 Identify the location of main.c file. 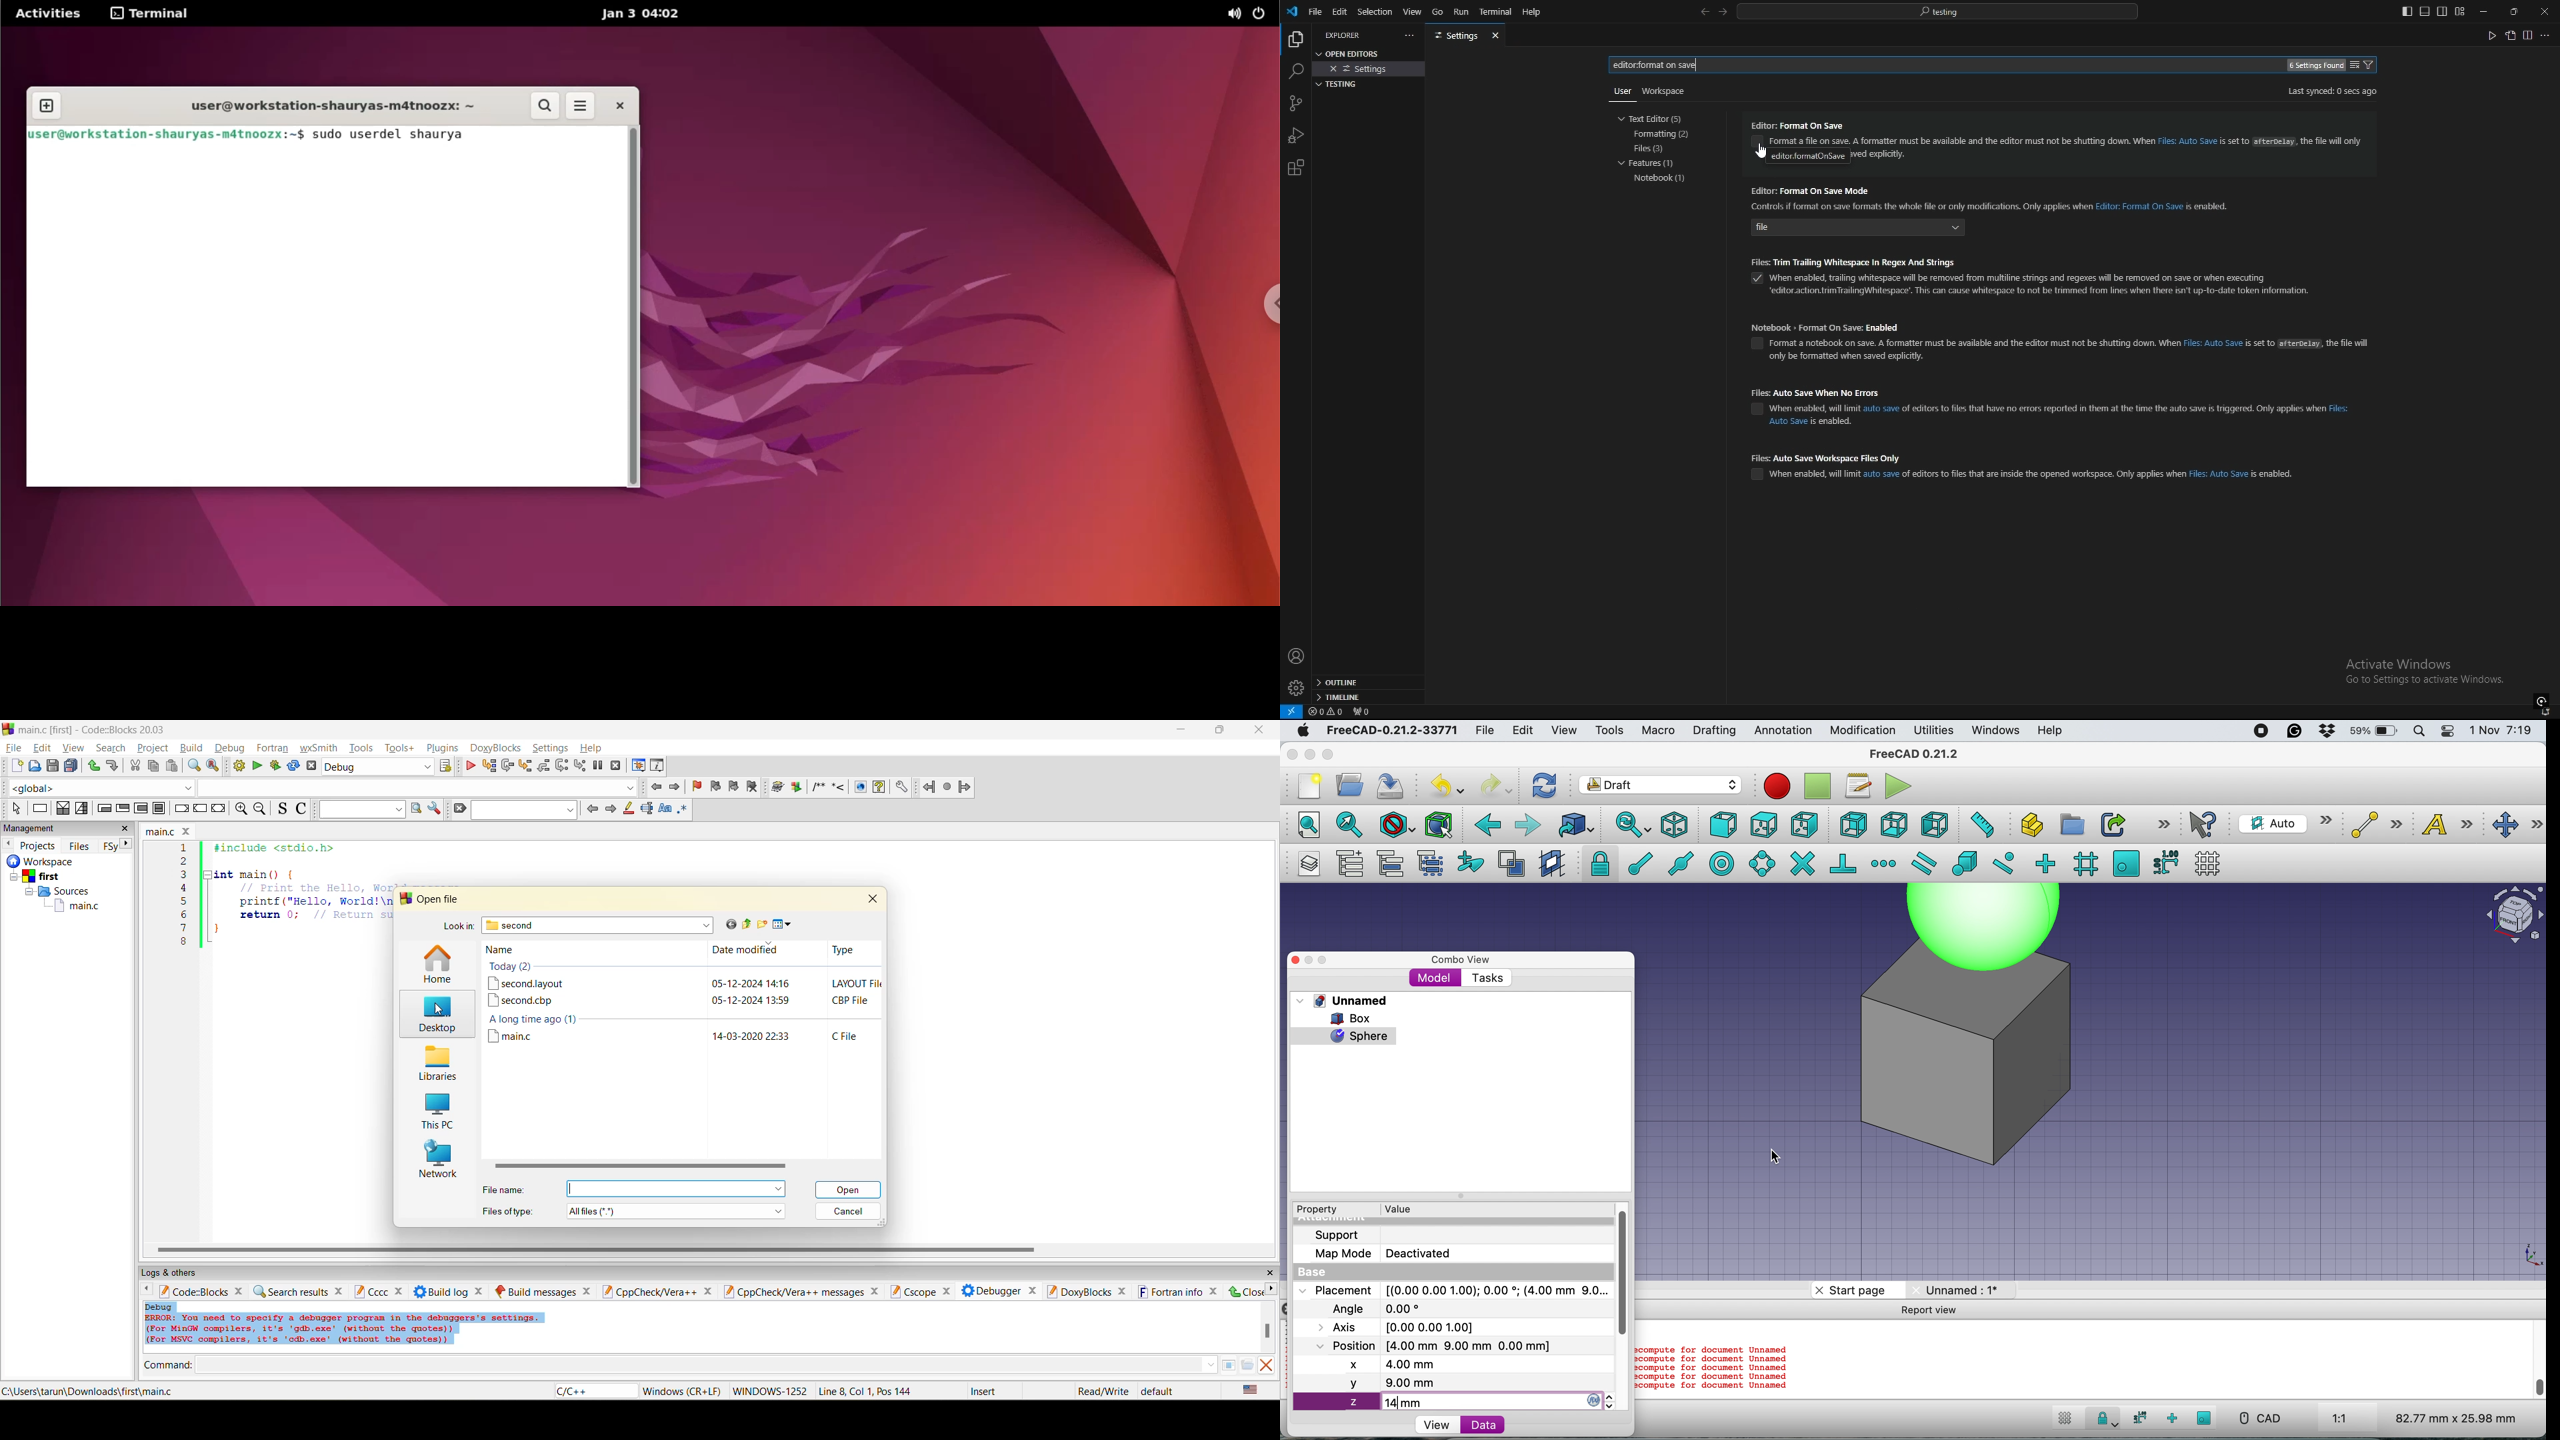
(77, 907).